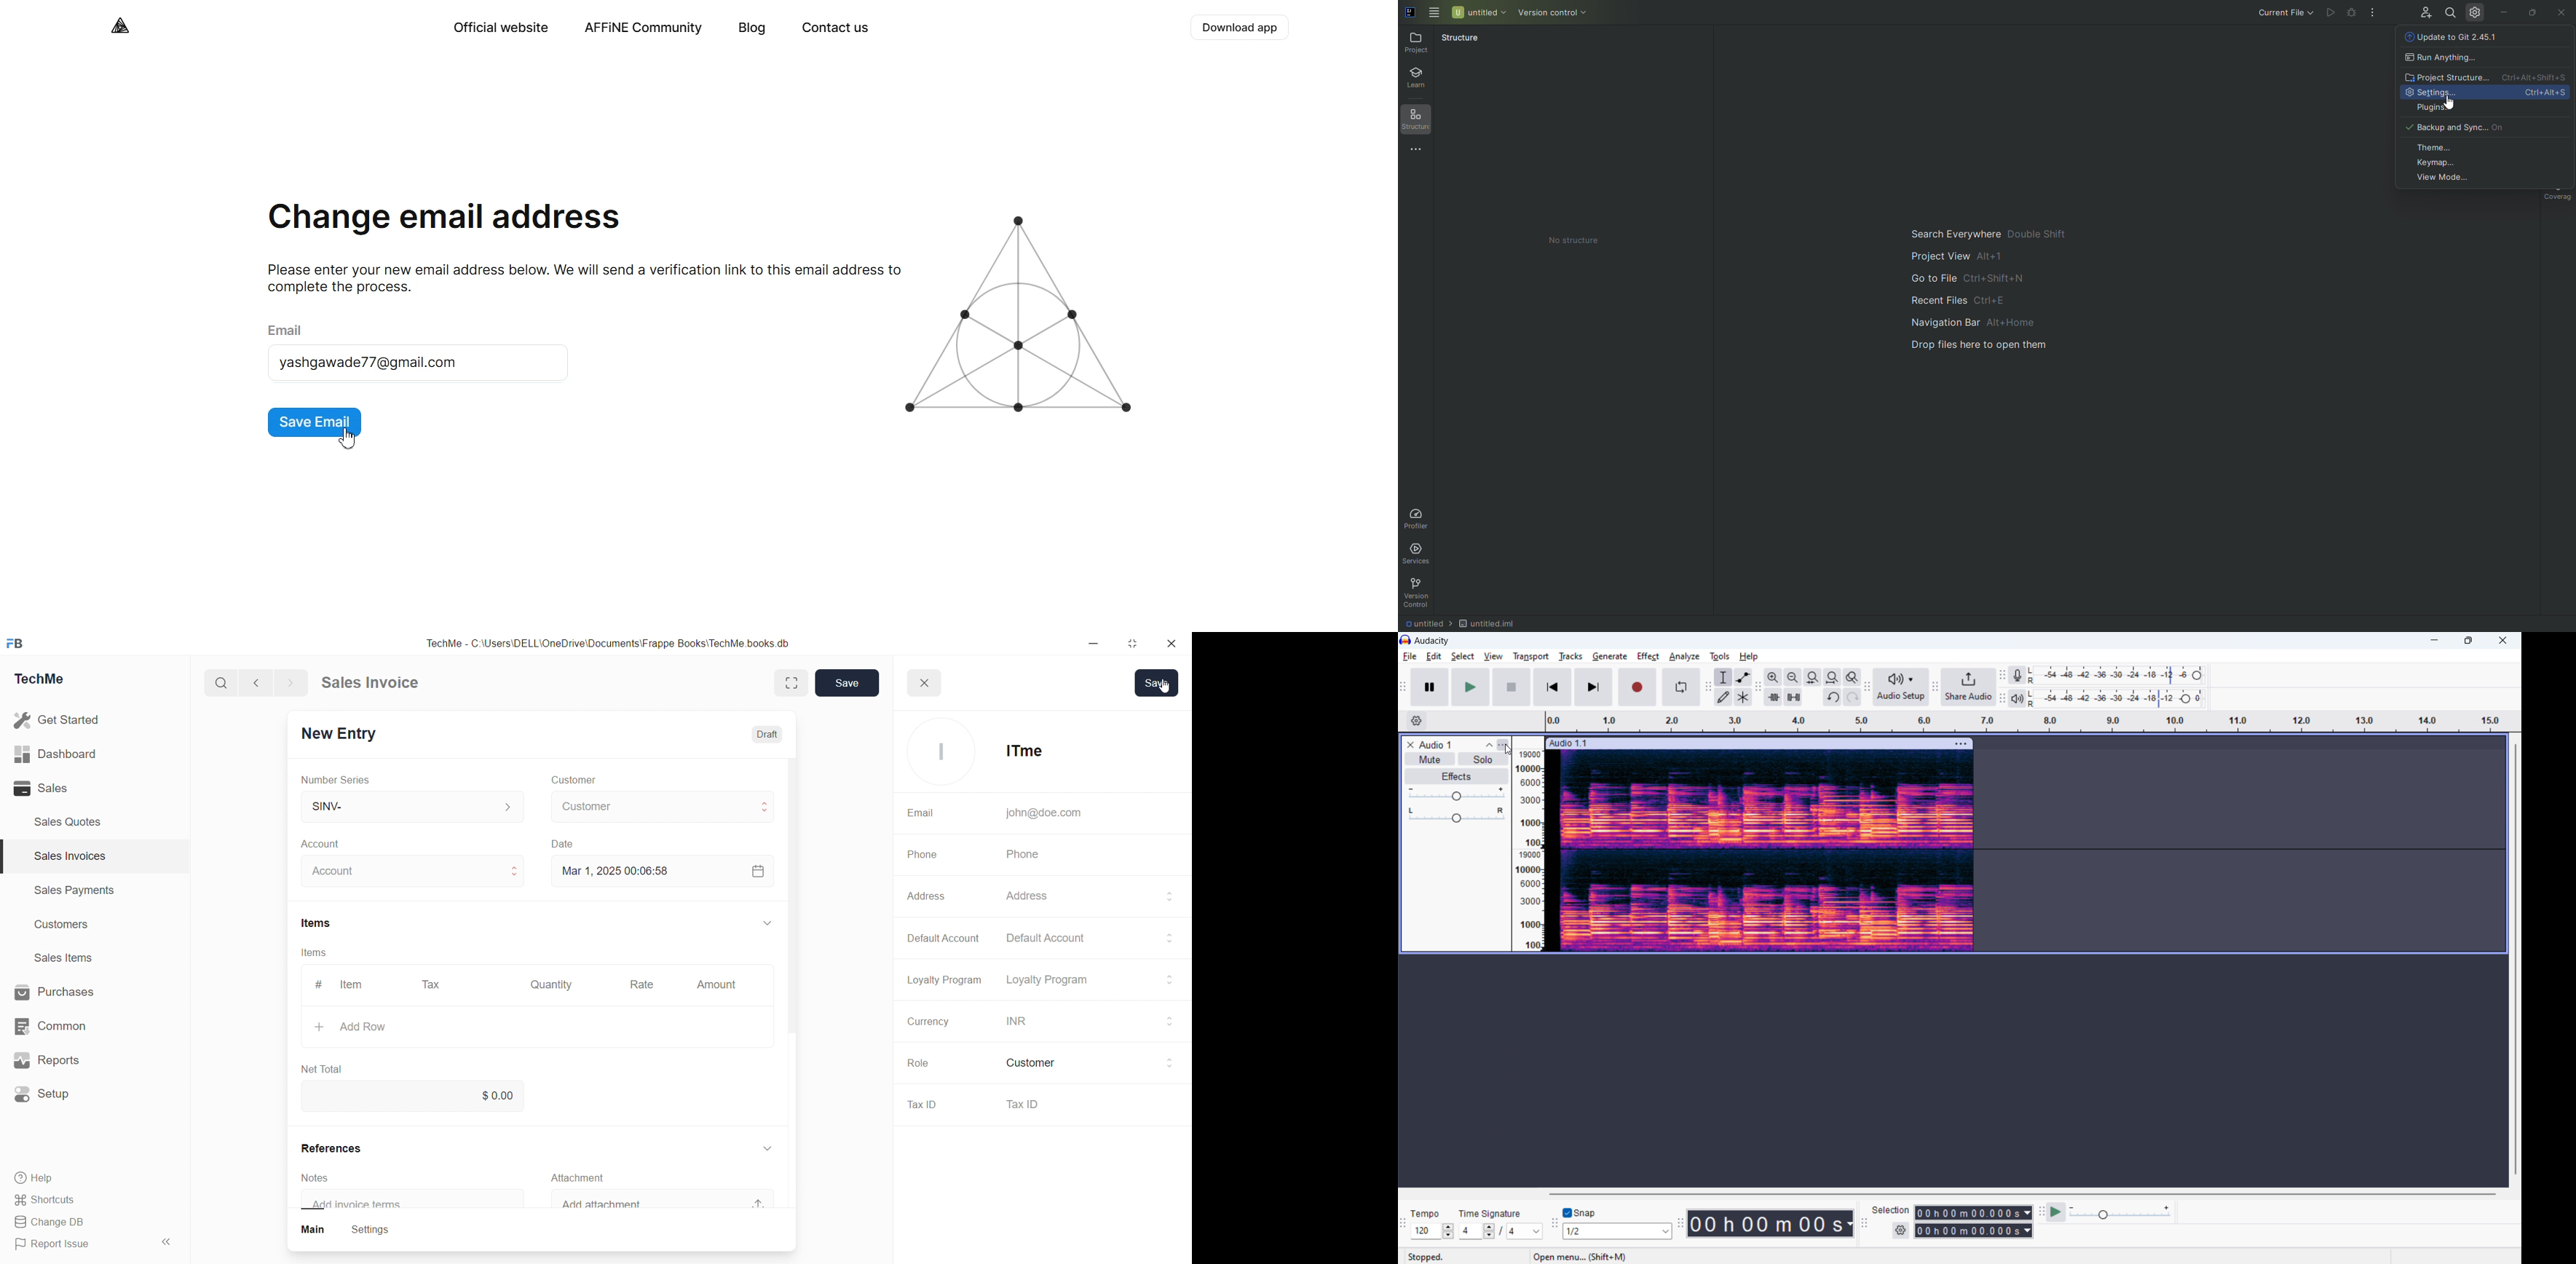  What do you see at coordinates (765, 1147) in the screenshot?
I see `Dropdoe` at bounding box center [765, 1147].